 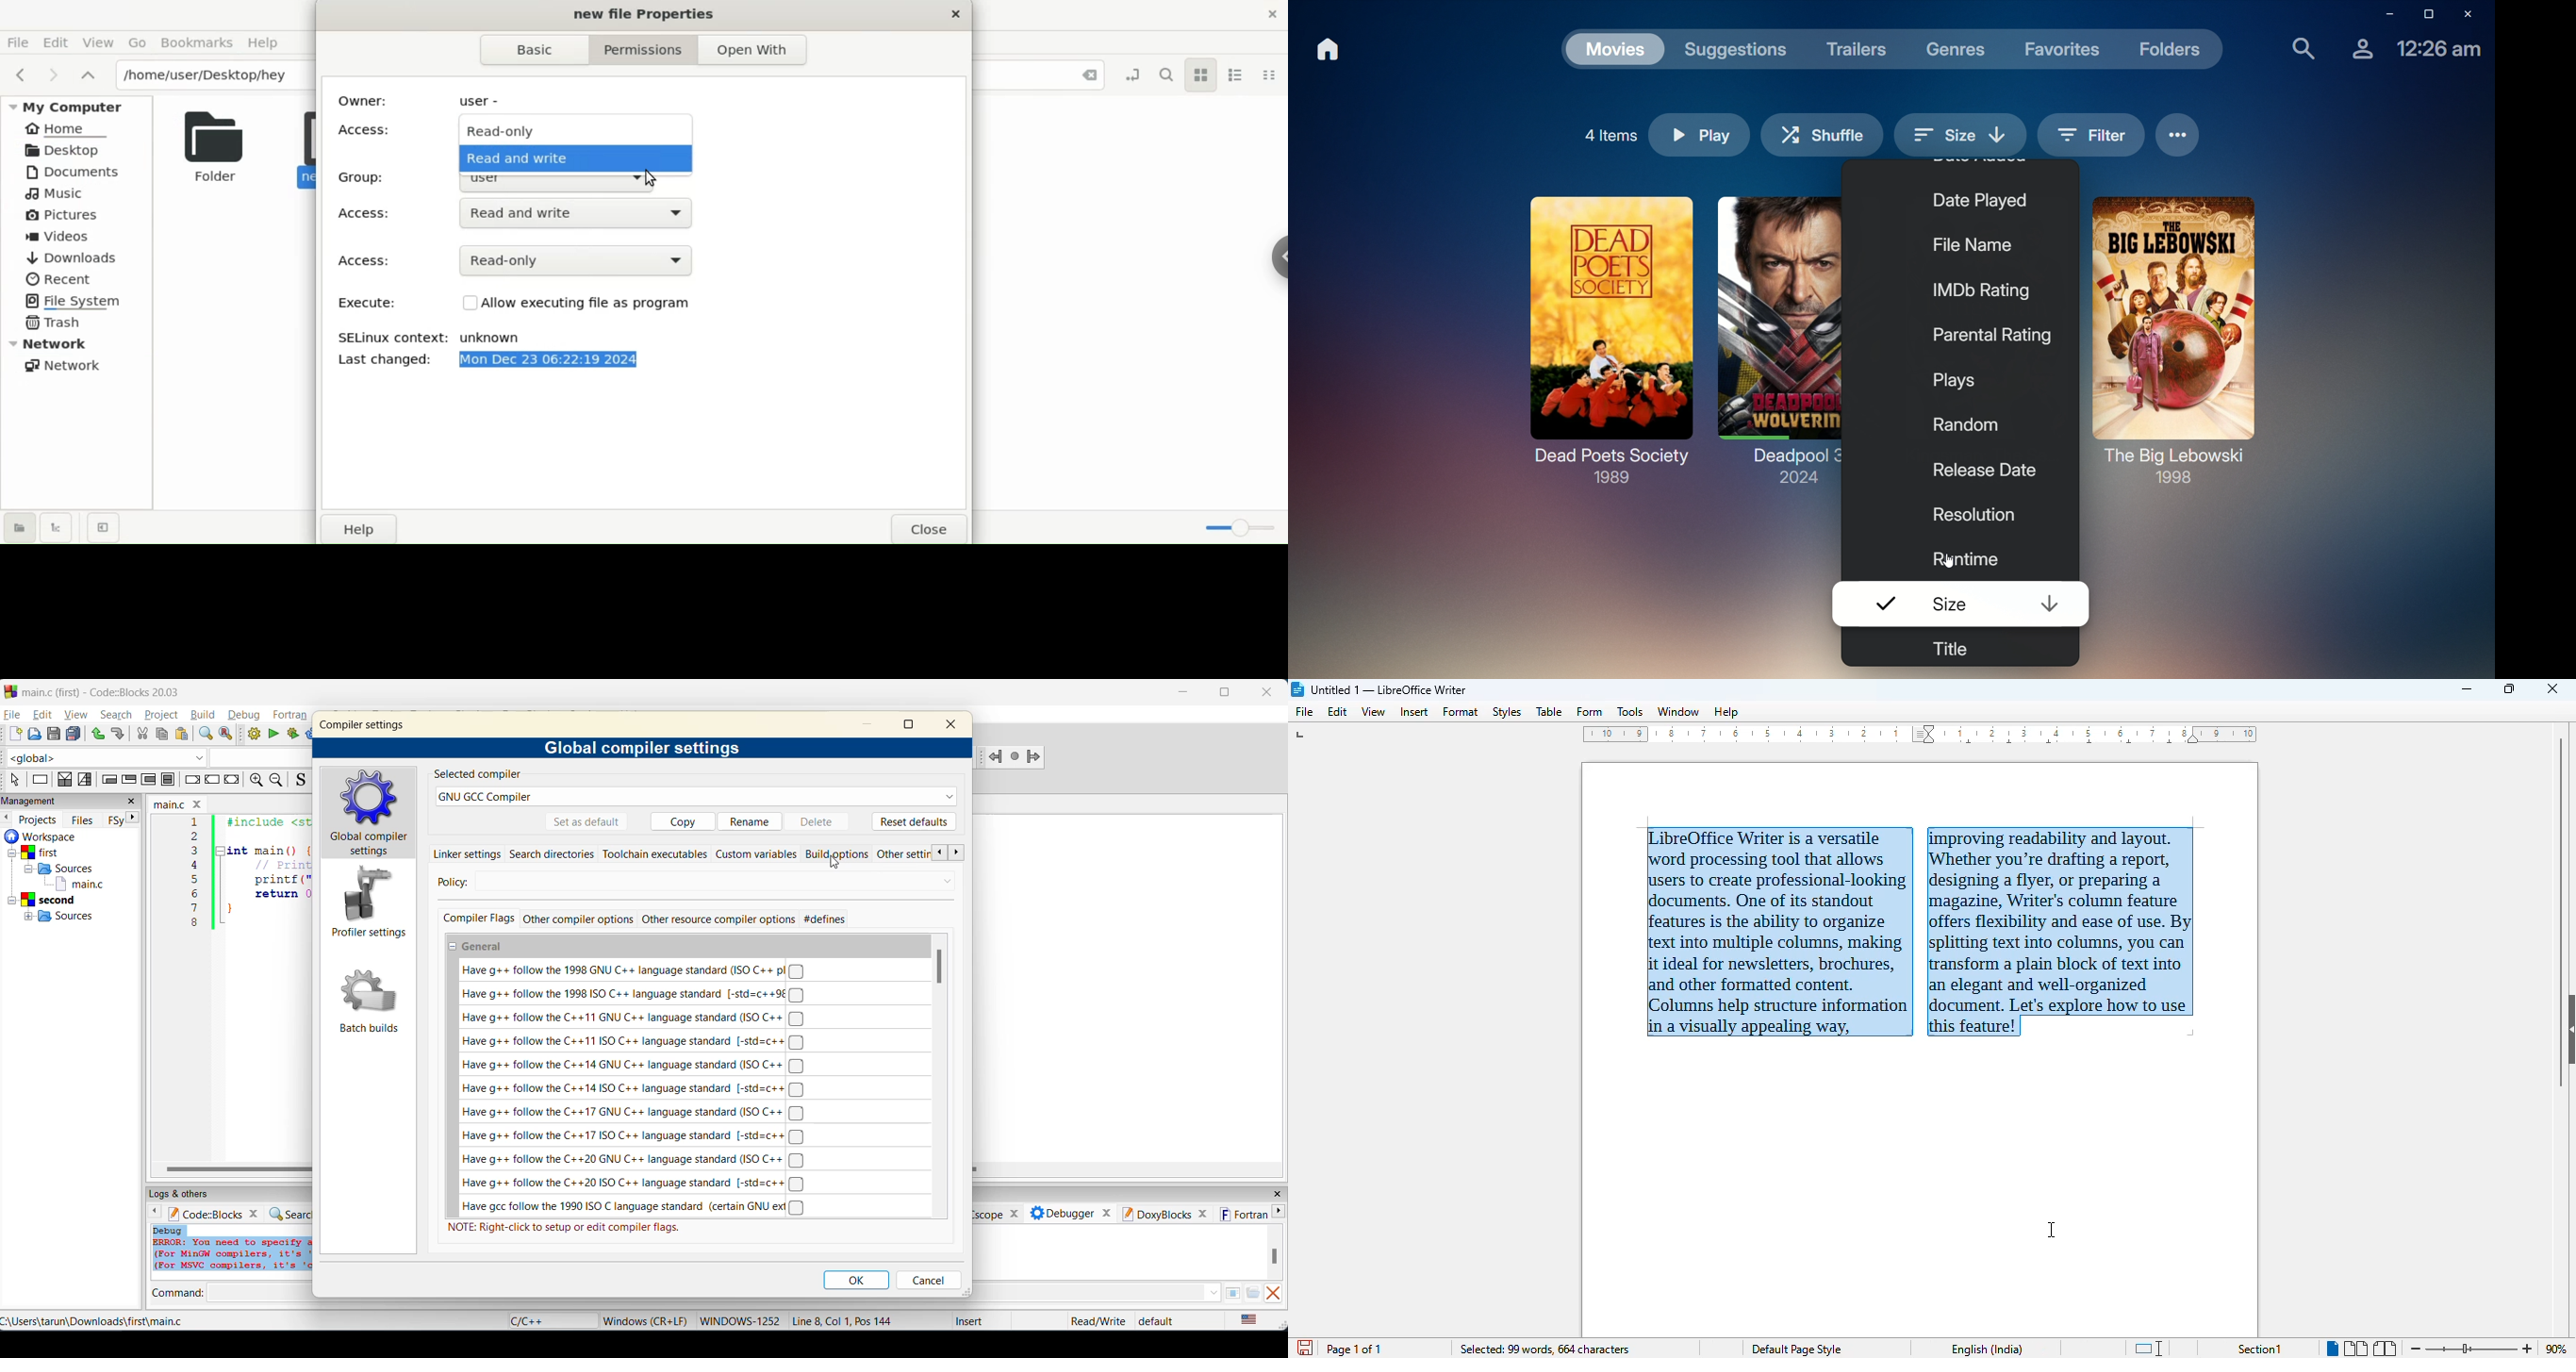 What do you see at coordinates (635, 1019) in the screenshot?
I see `Have g++ follow the C++11 GNU C++ language standard (ISO C++` at bounding box center [635, 1019].